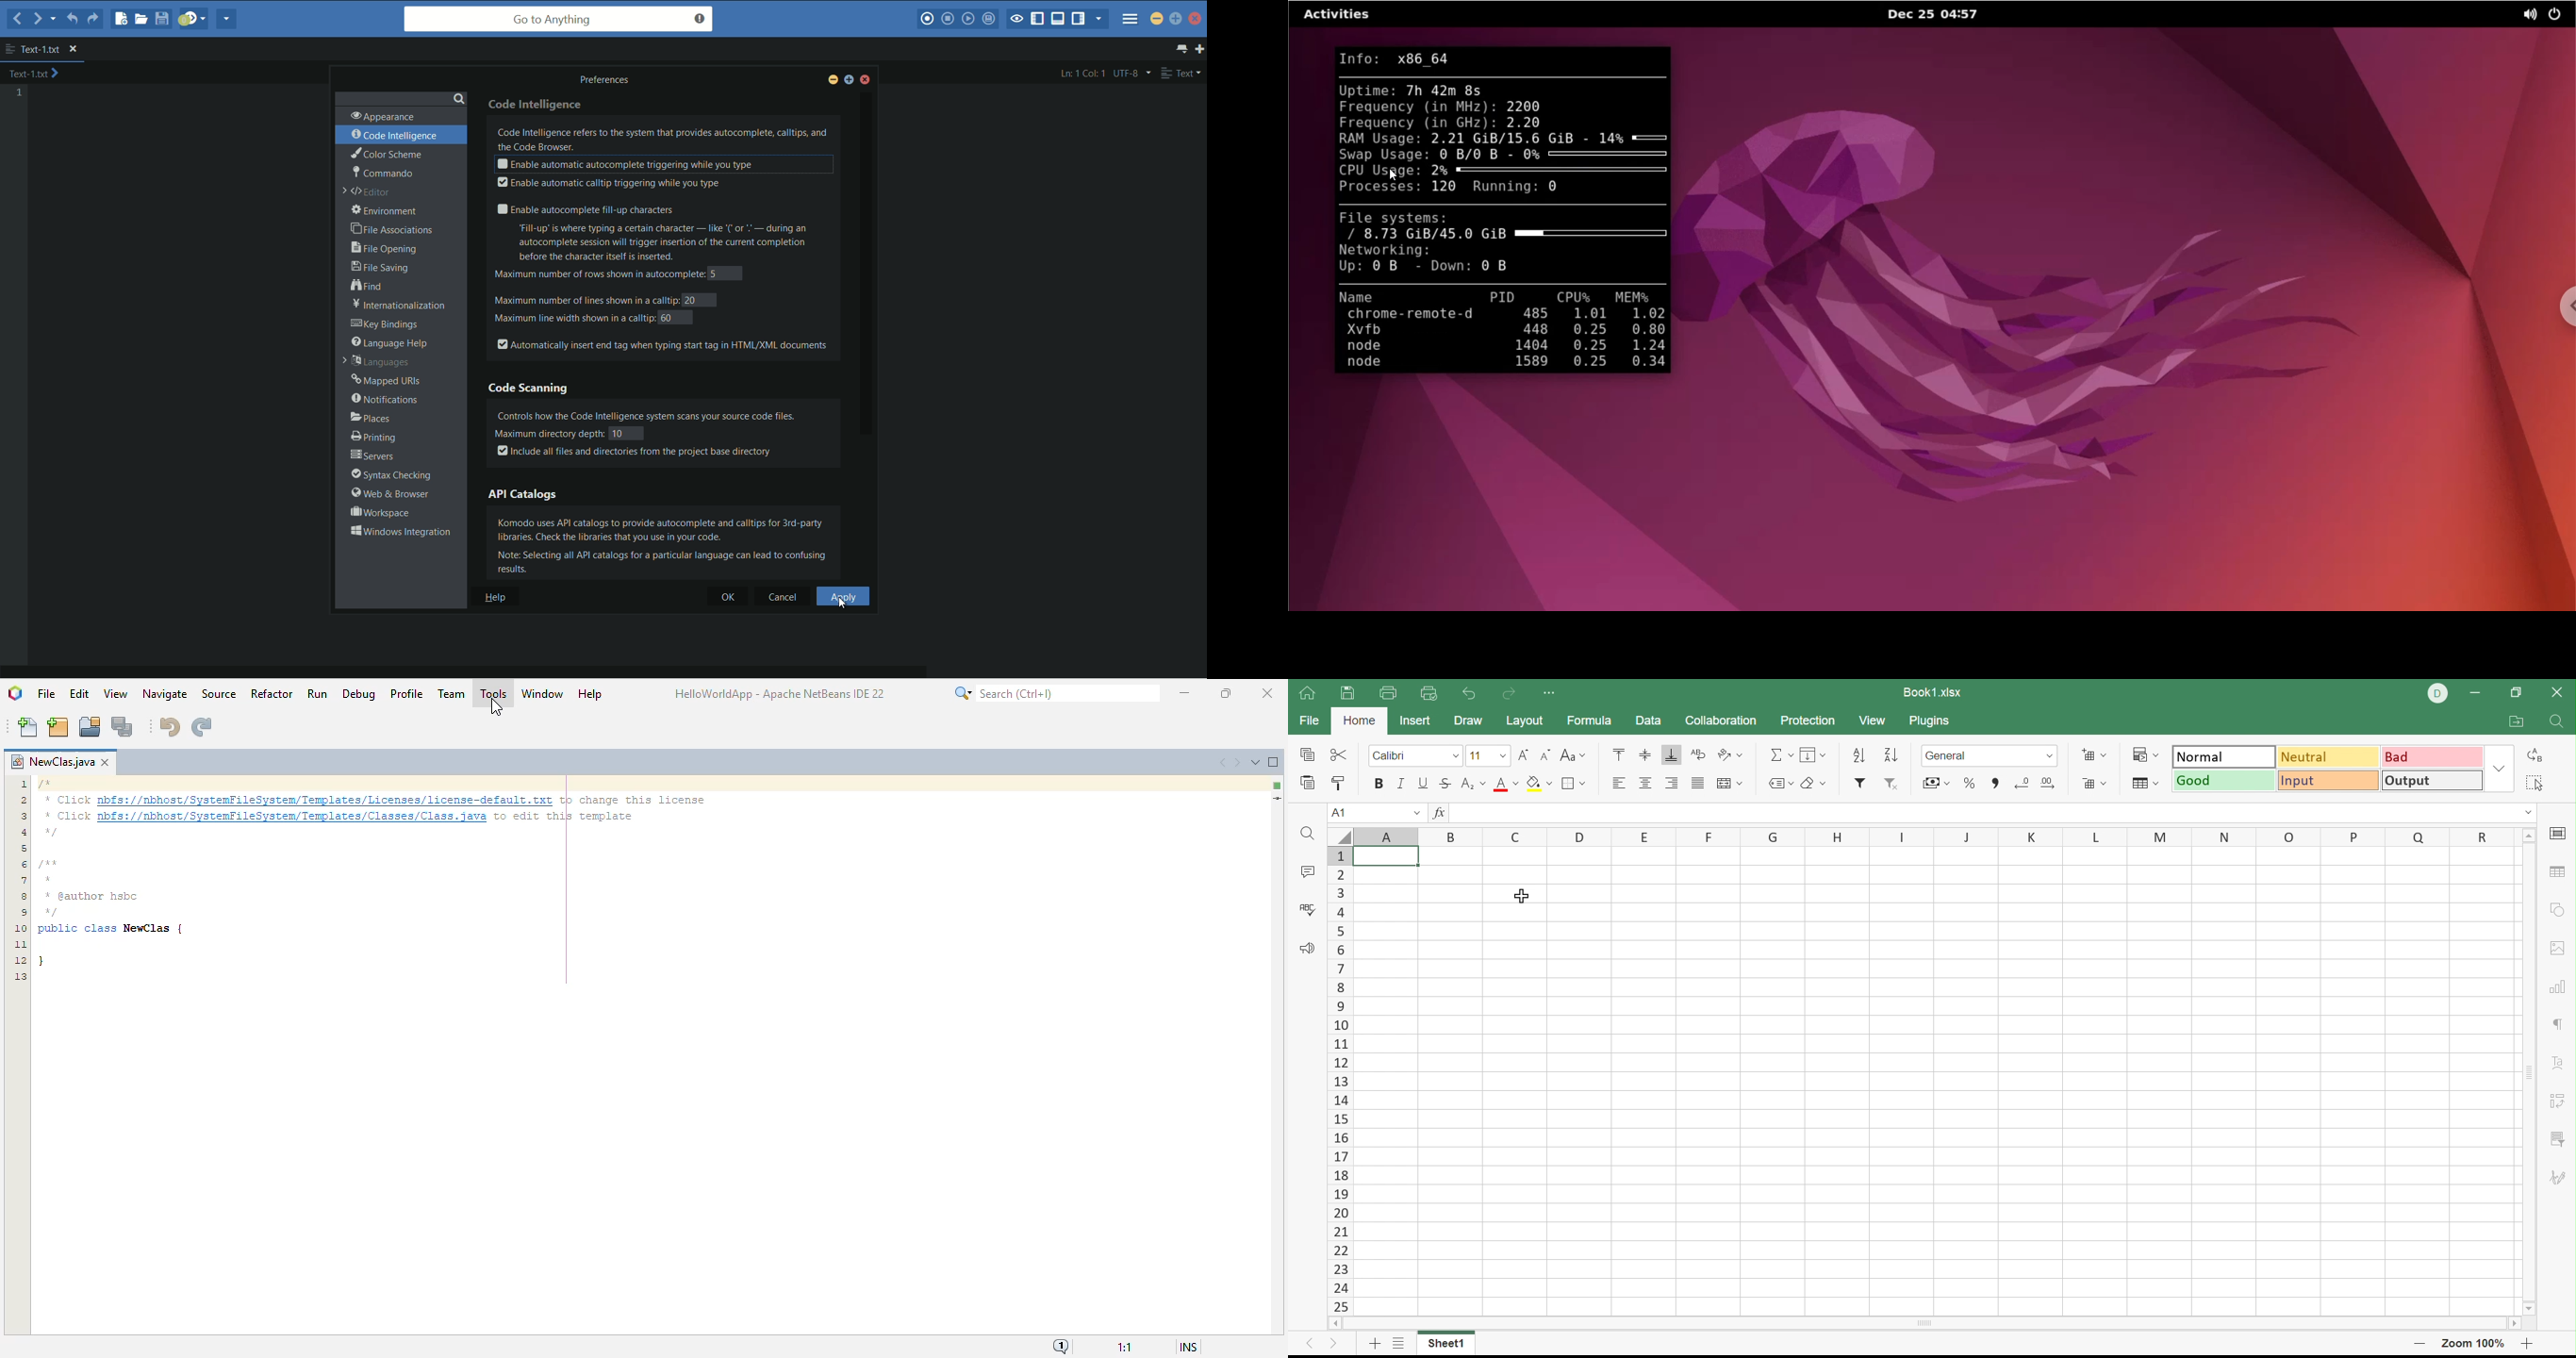  I want to click on Bold, so click(1377, 784).